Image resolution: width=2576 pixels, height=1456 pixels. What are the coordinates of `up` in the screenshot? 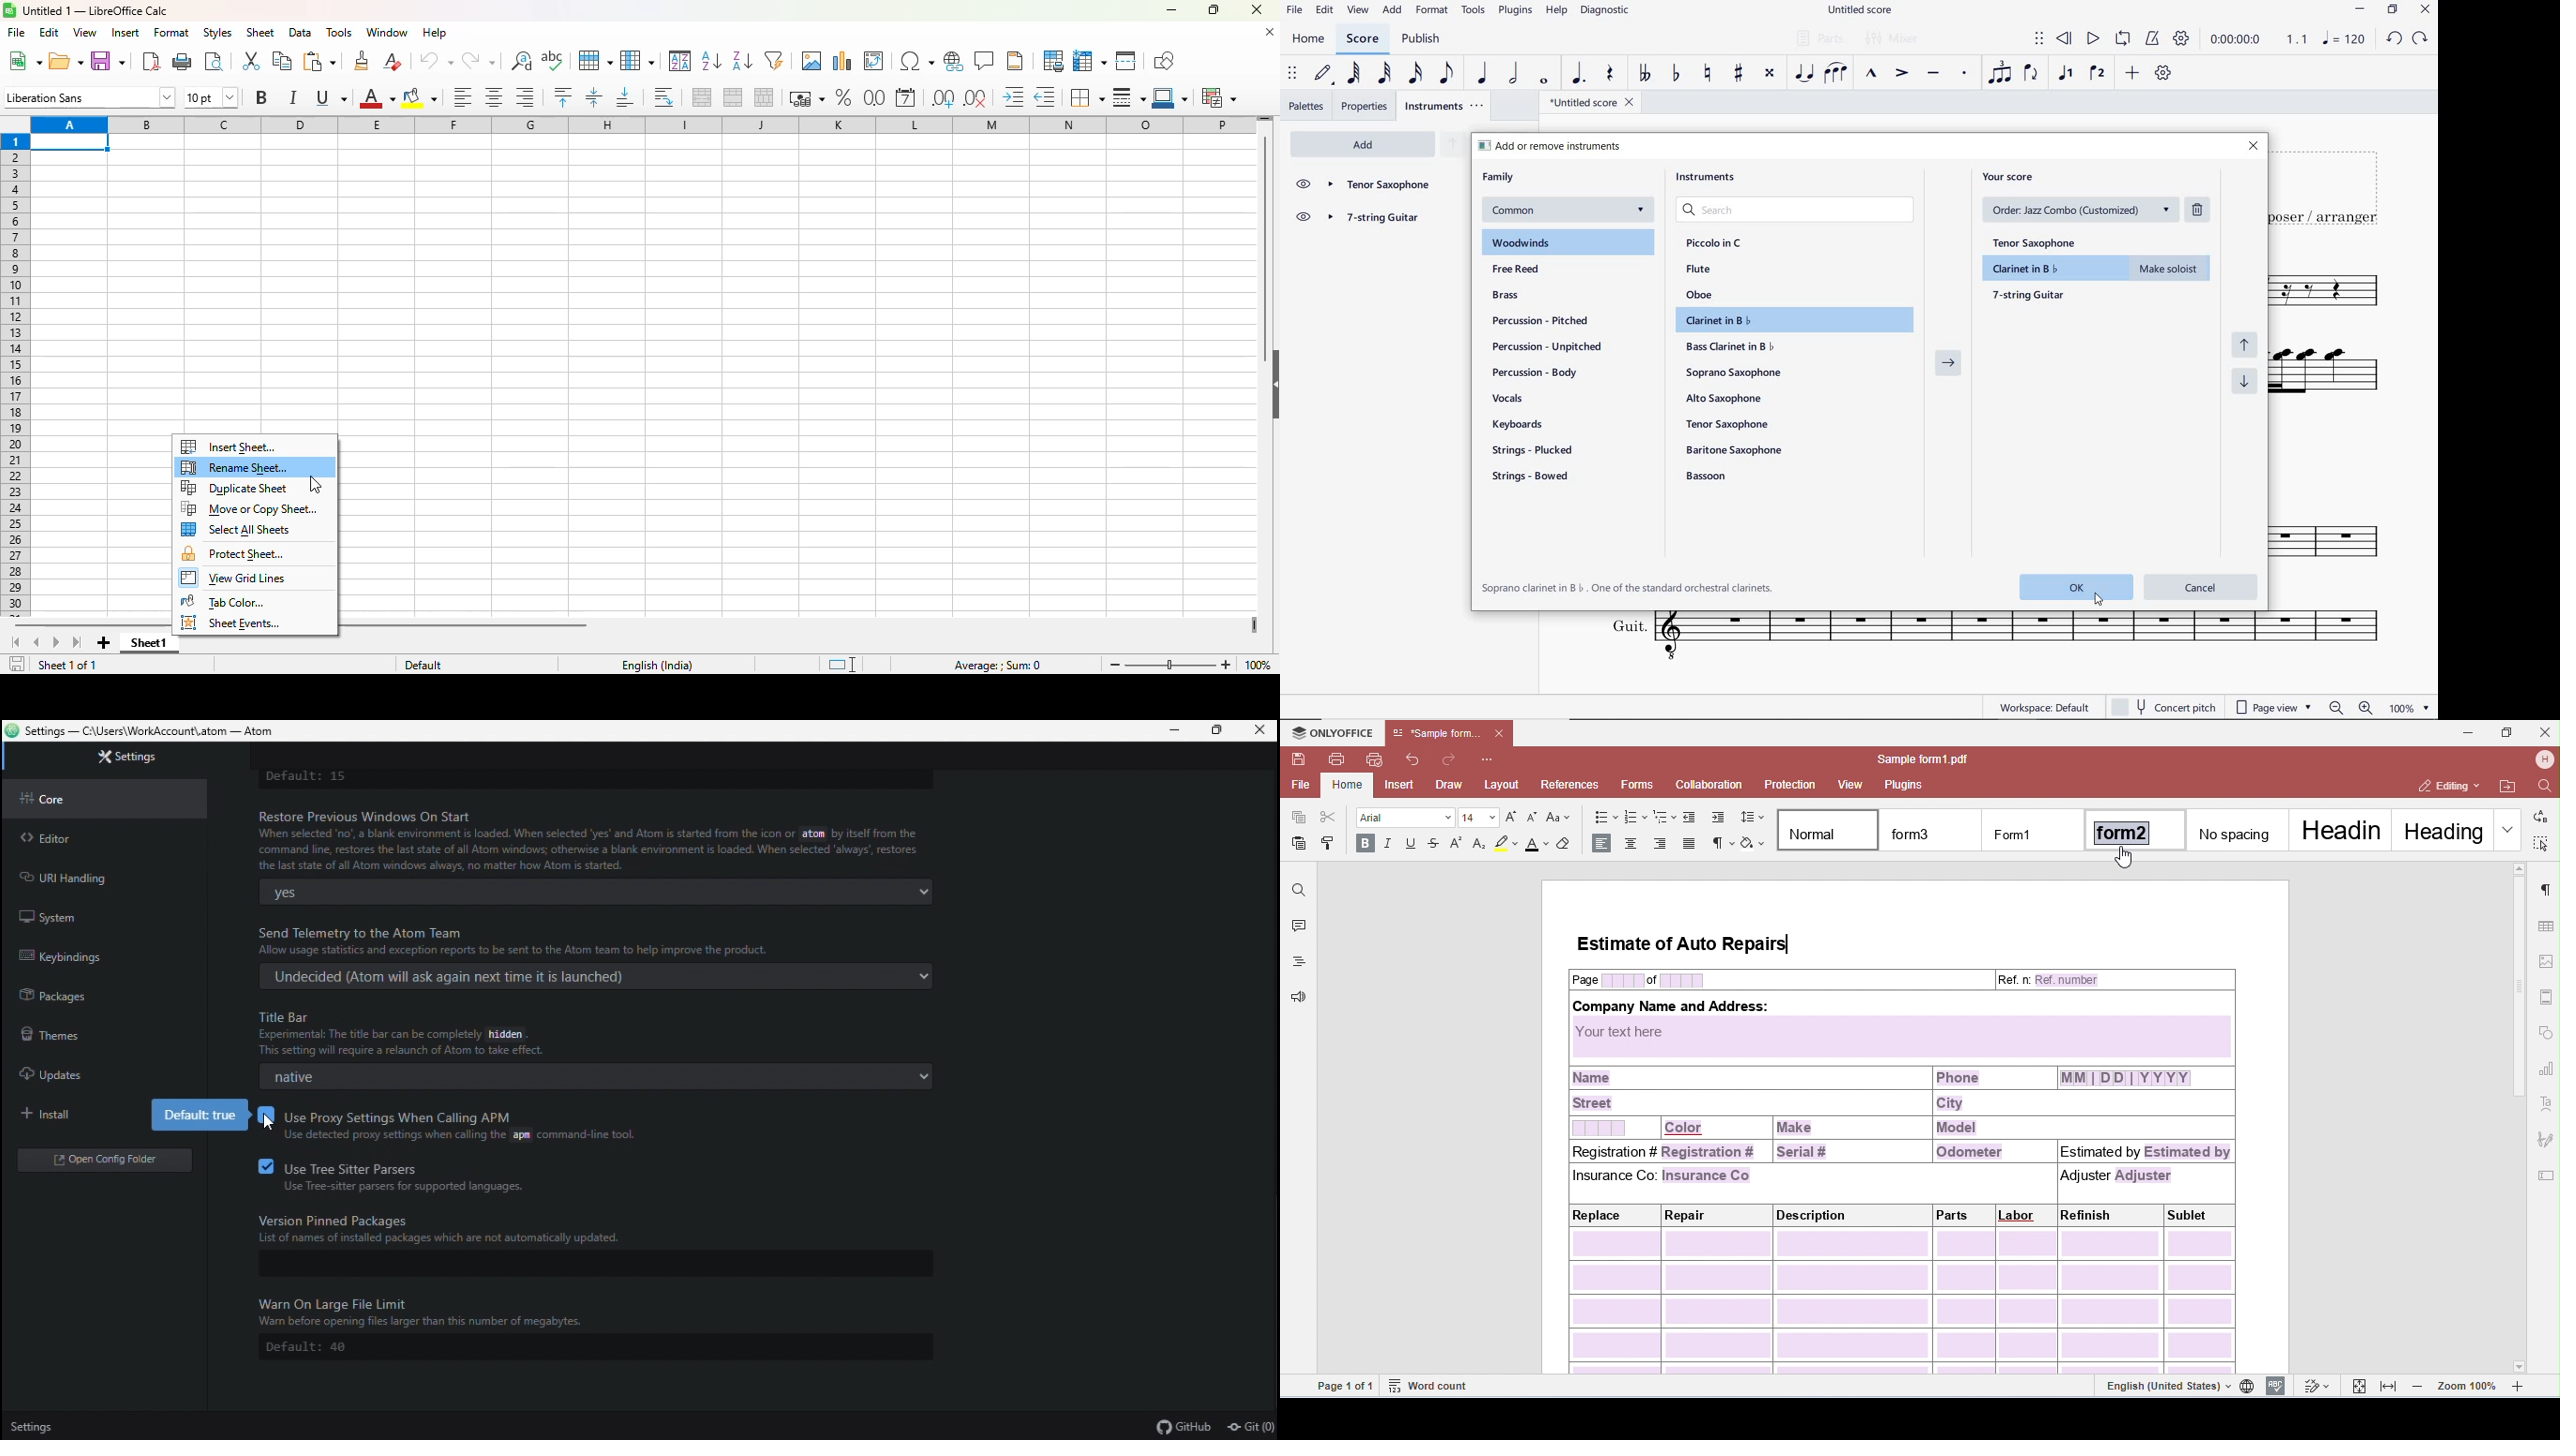 It's located at (1452, 145).